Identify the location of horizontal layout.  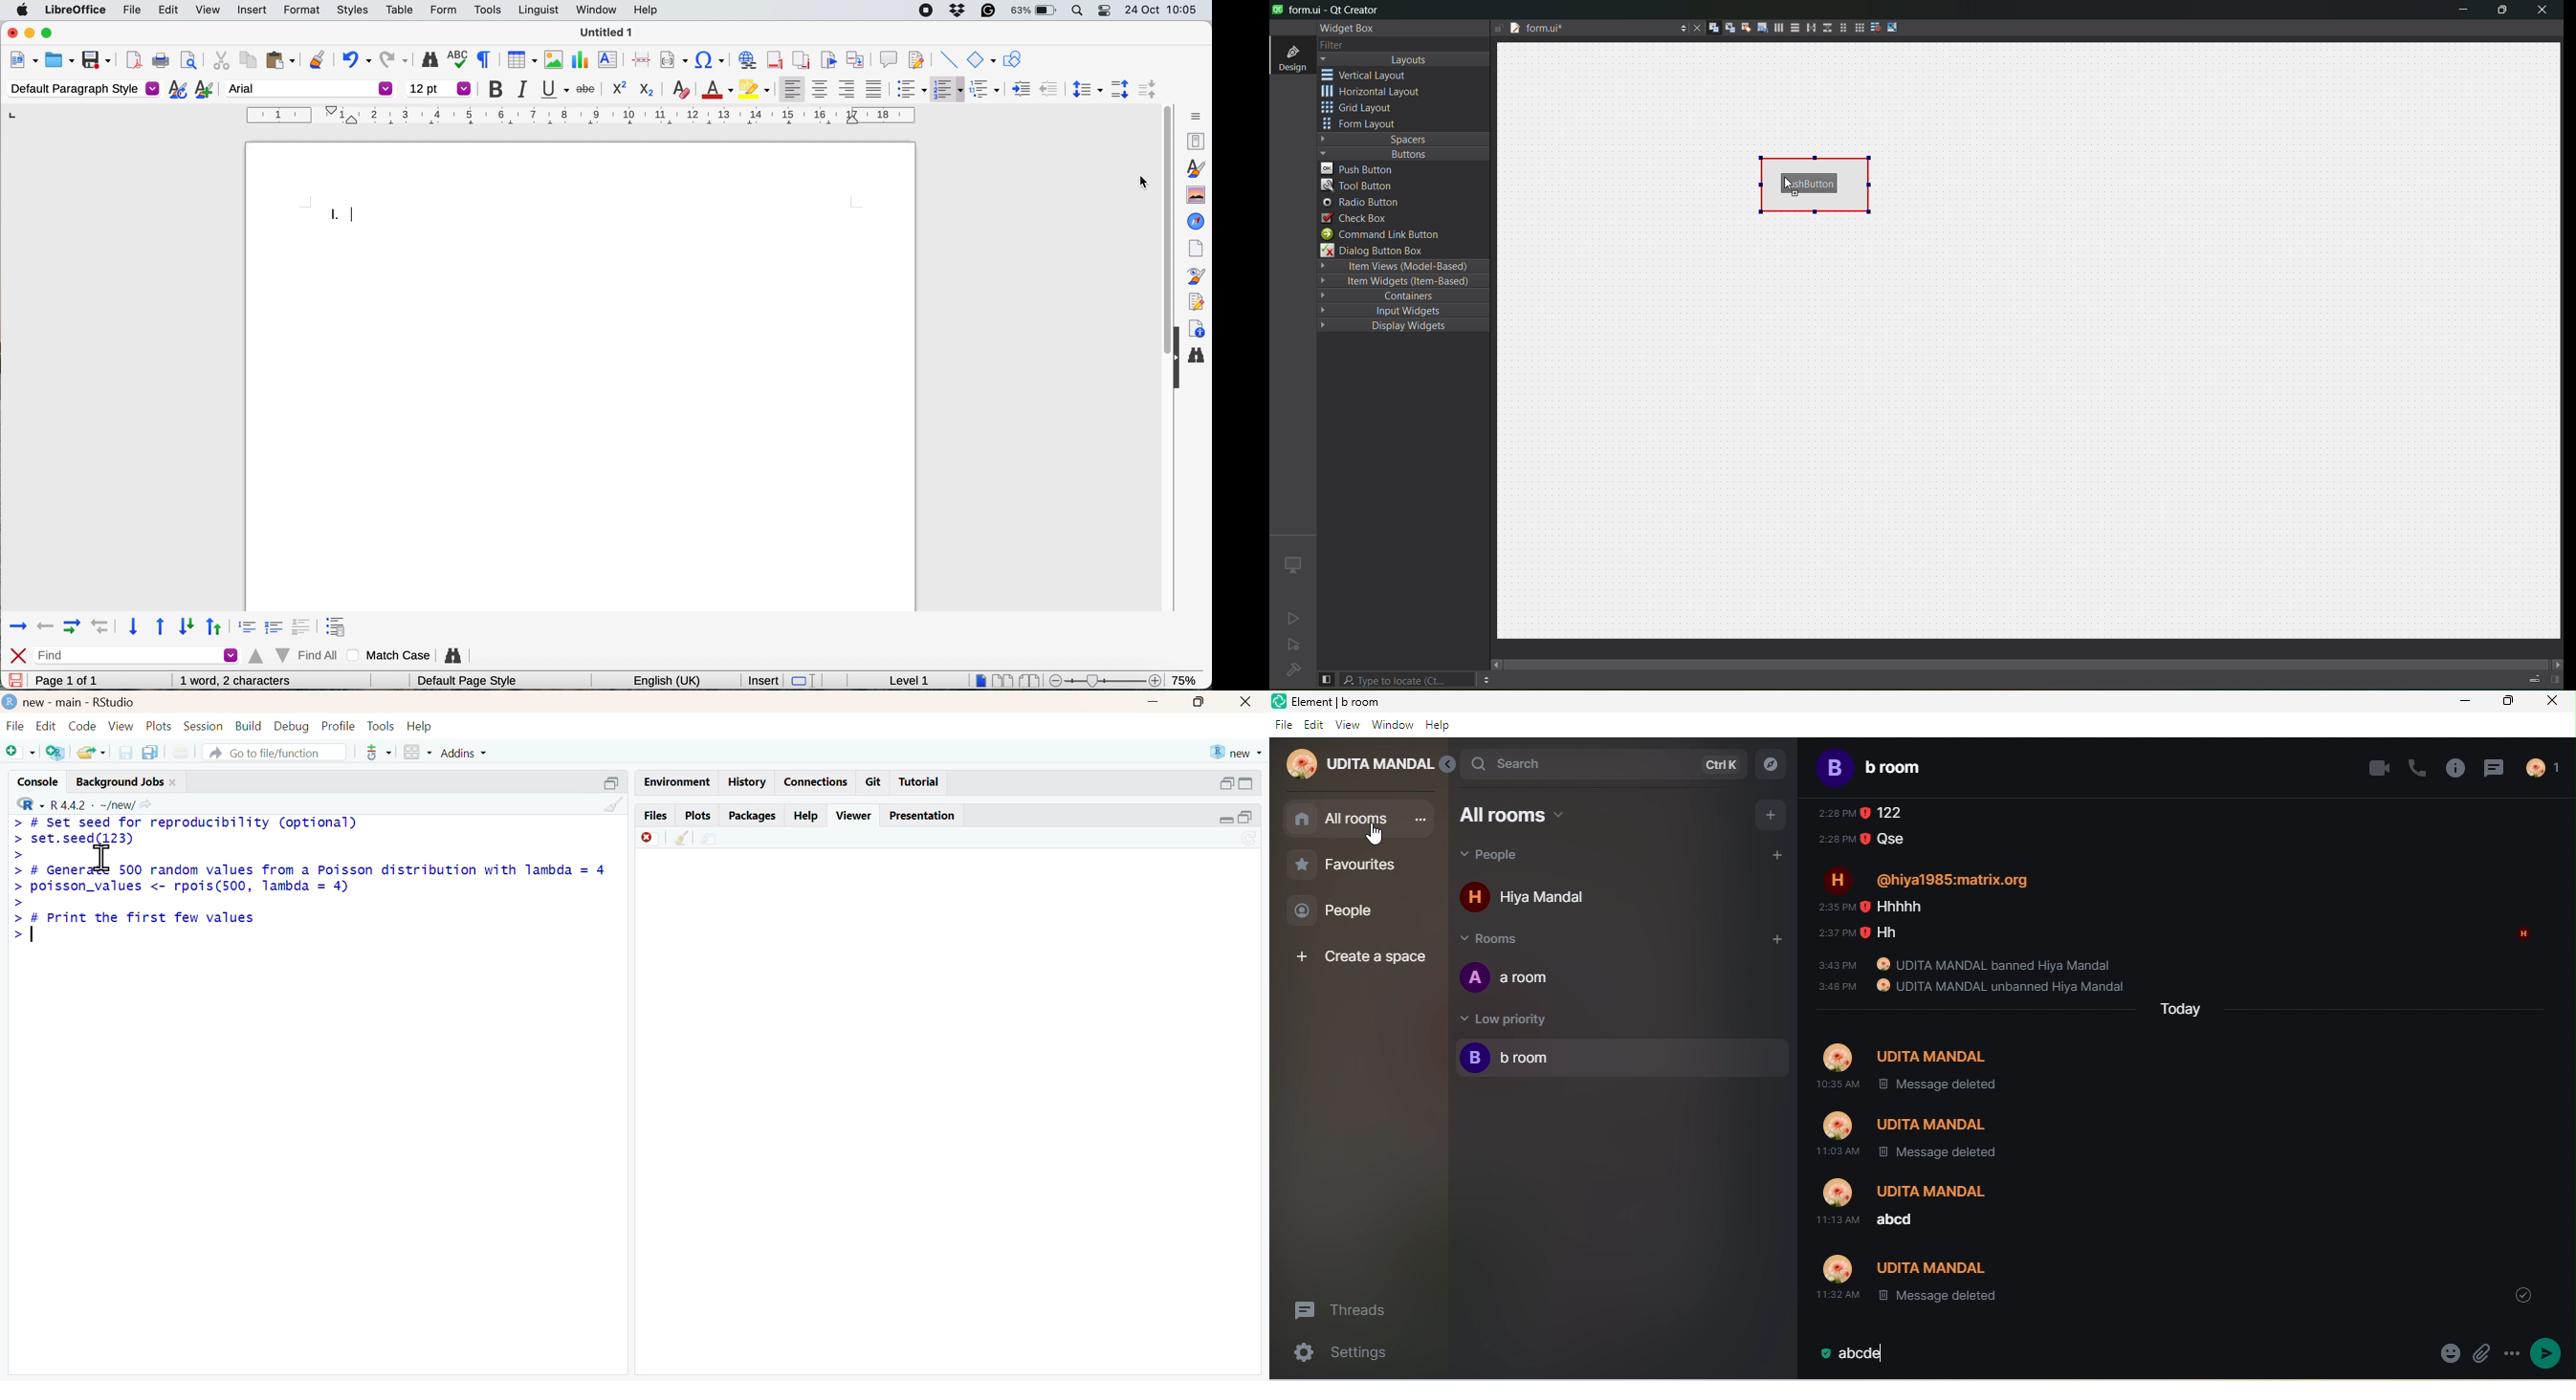
(1375, 93).